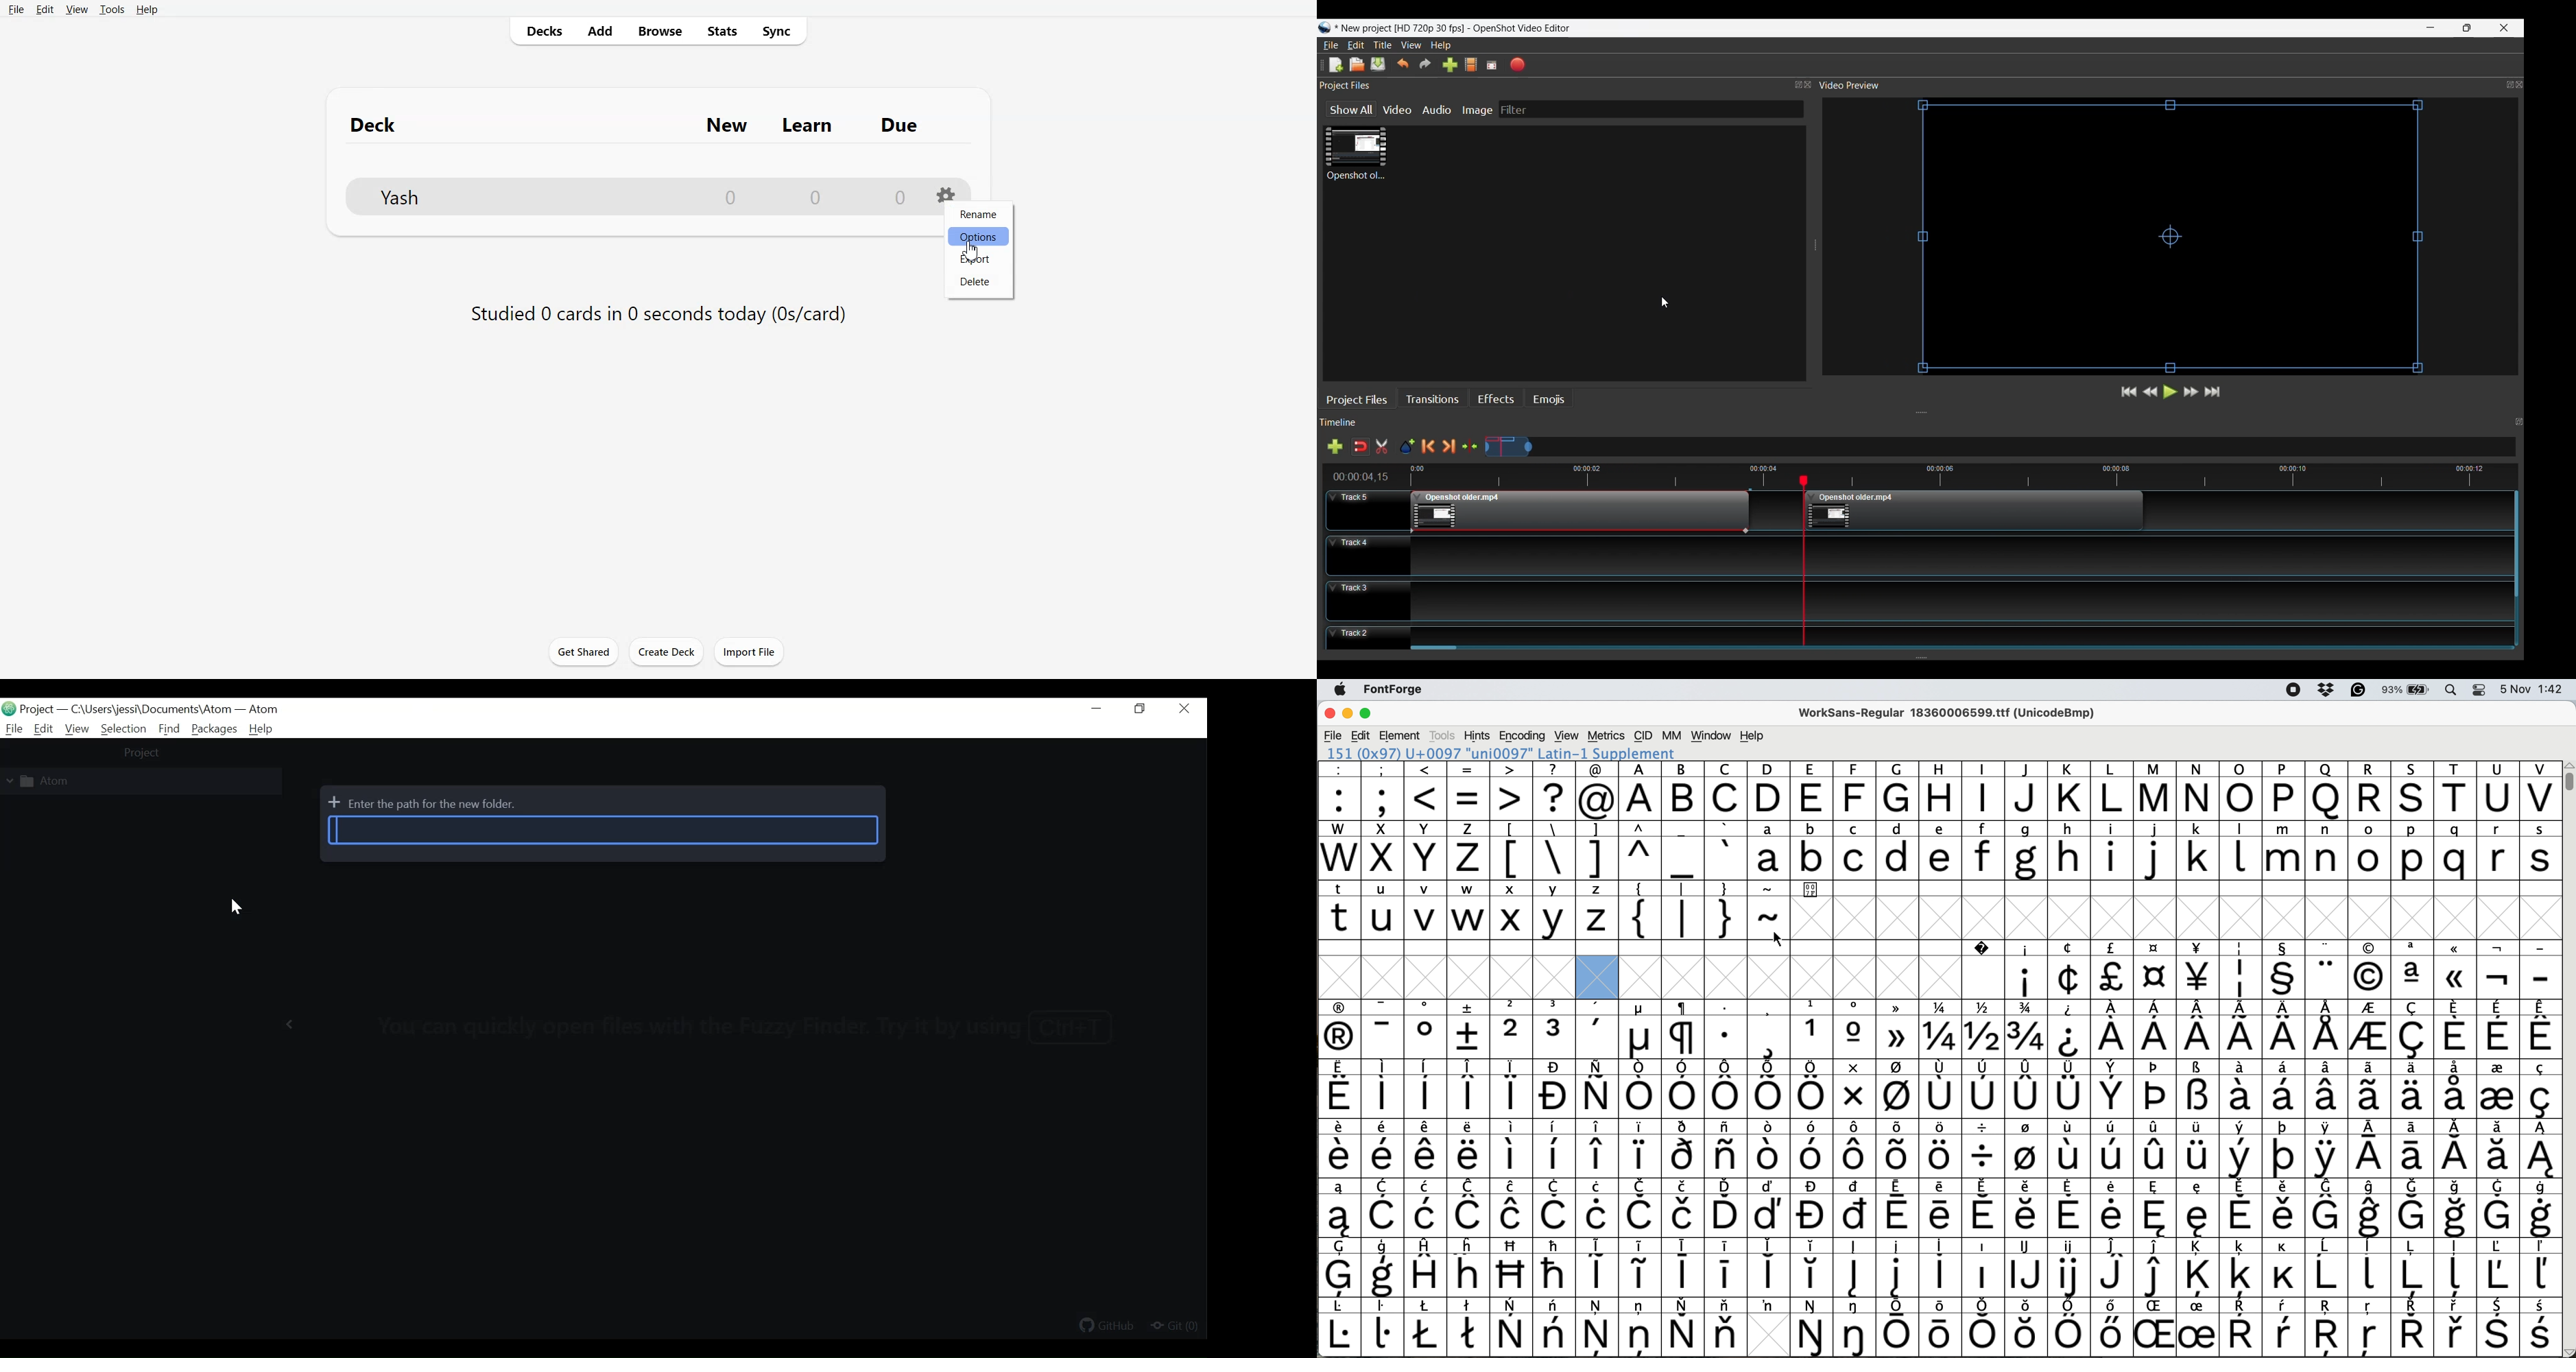 This screenshot has height=1372, width=2576. Describe the element at coordinates (1856, 1327) in the screenshot. I see `symbol` at that location.